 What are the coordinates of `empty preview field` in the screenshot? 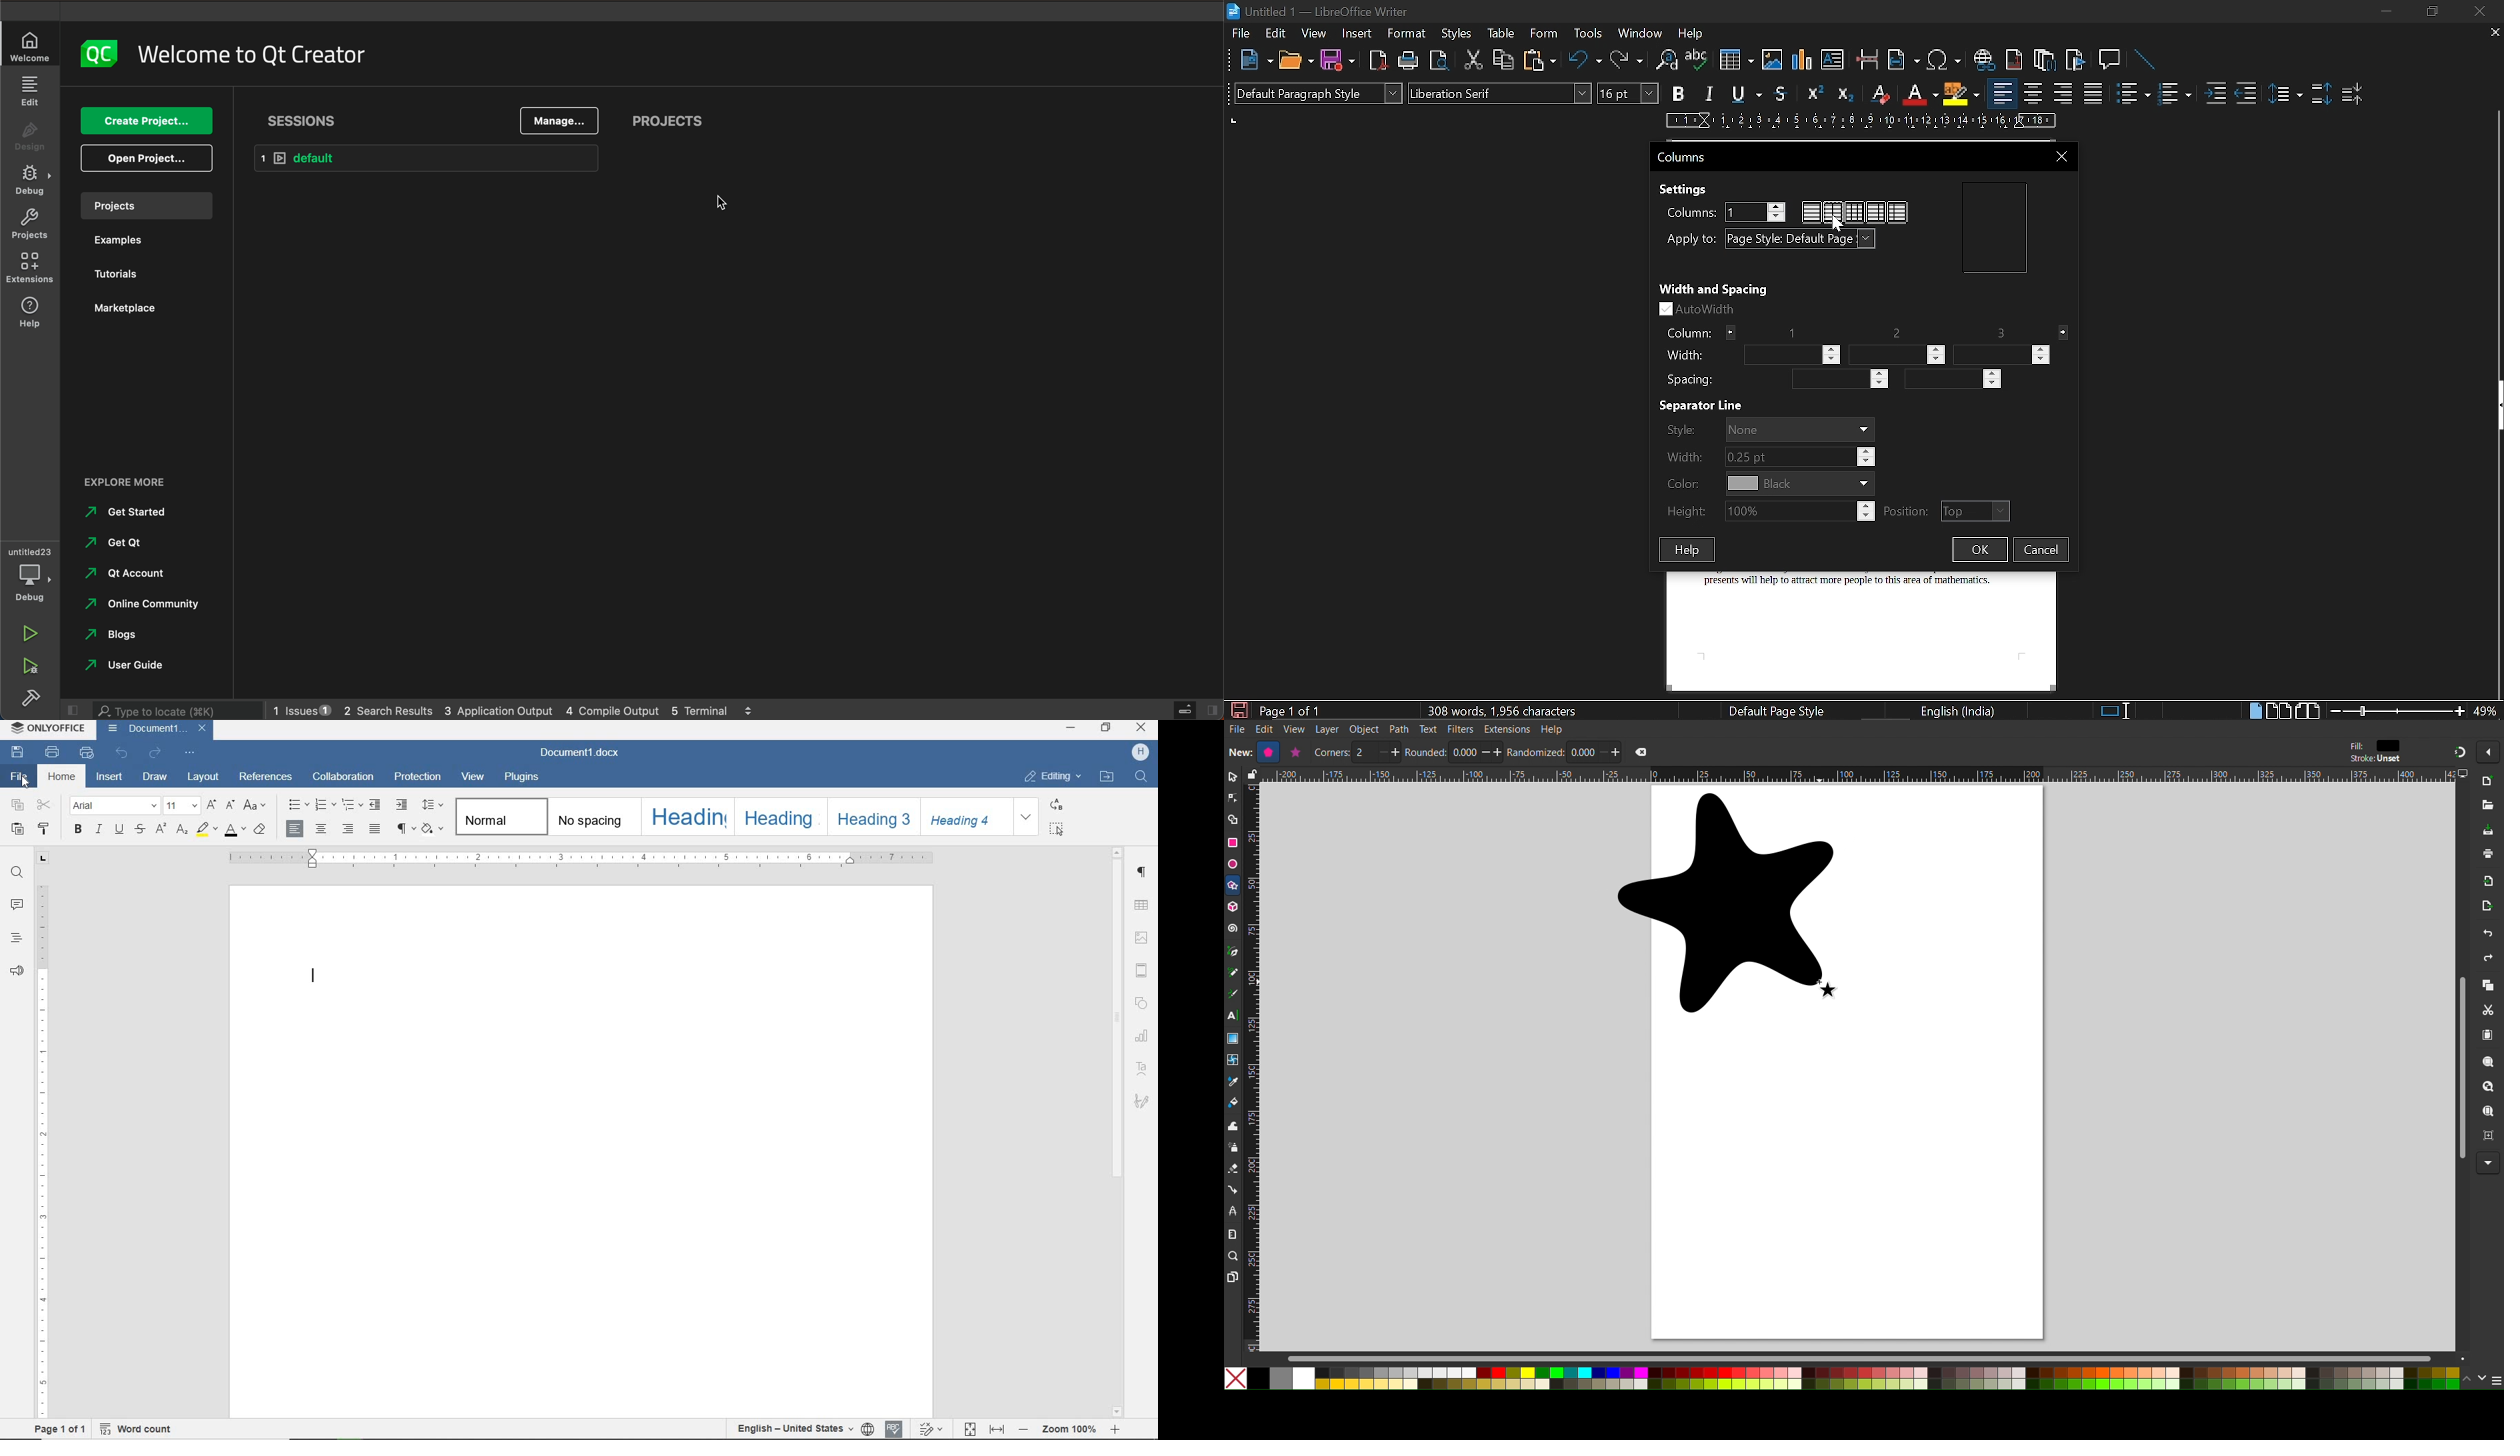 It's located at (1994, 226).